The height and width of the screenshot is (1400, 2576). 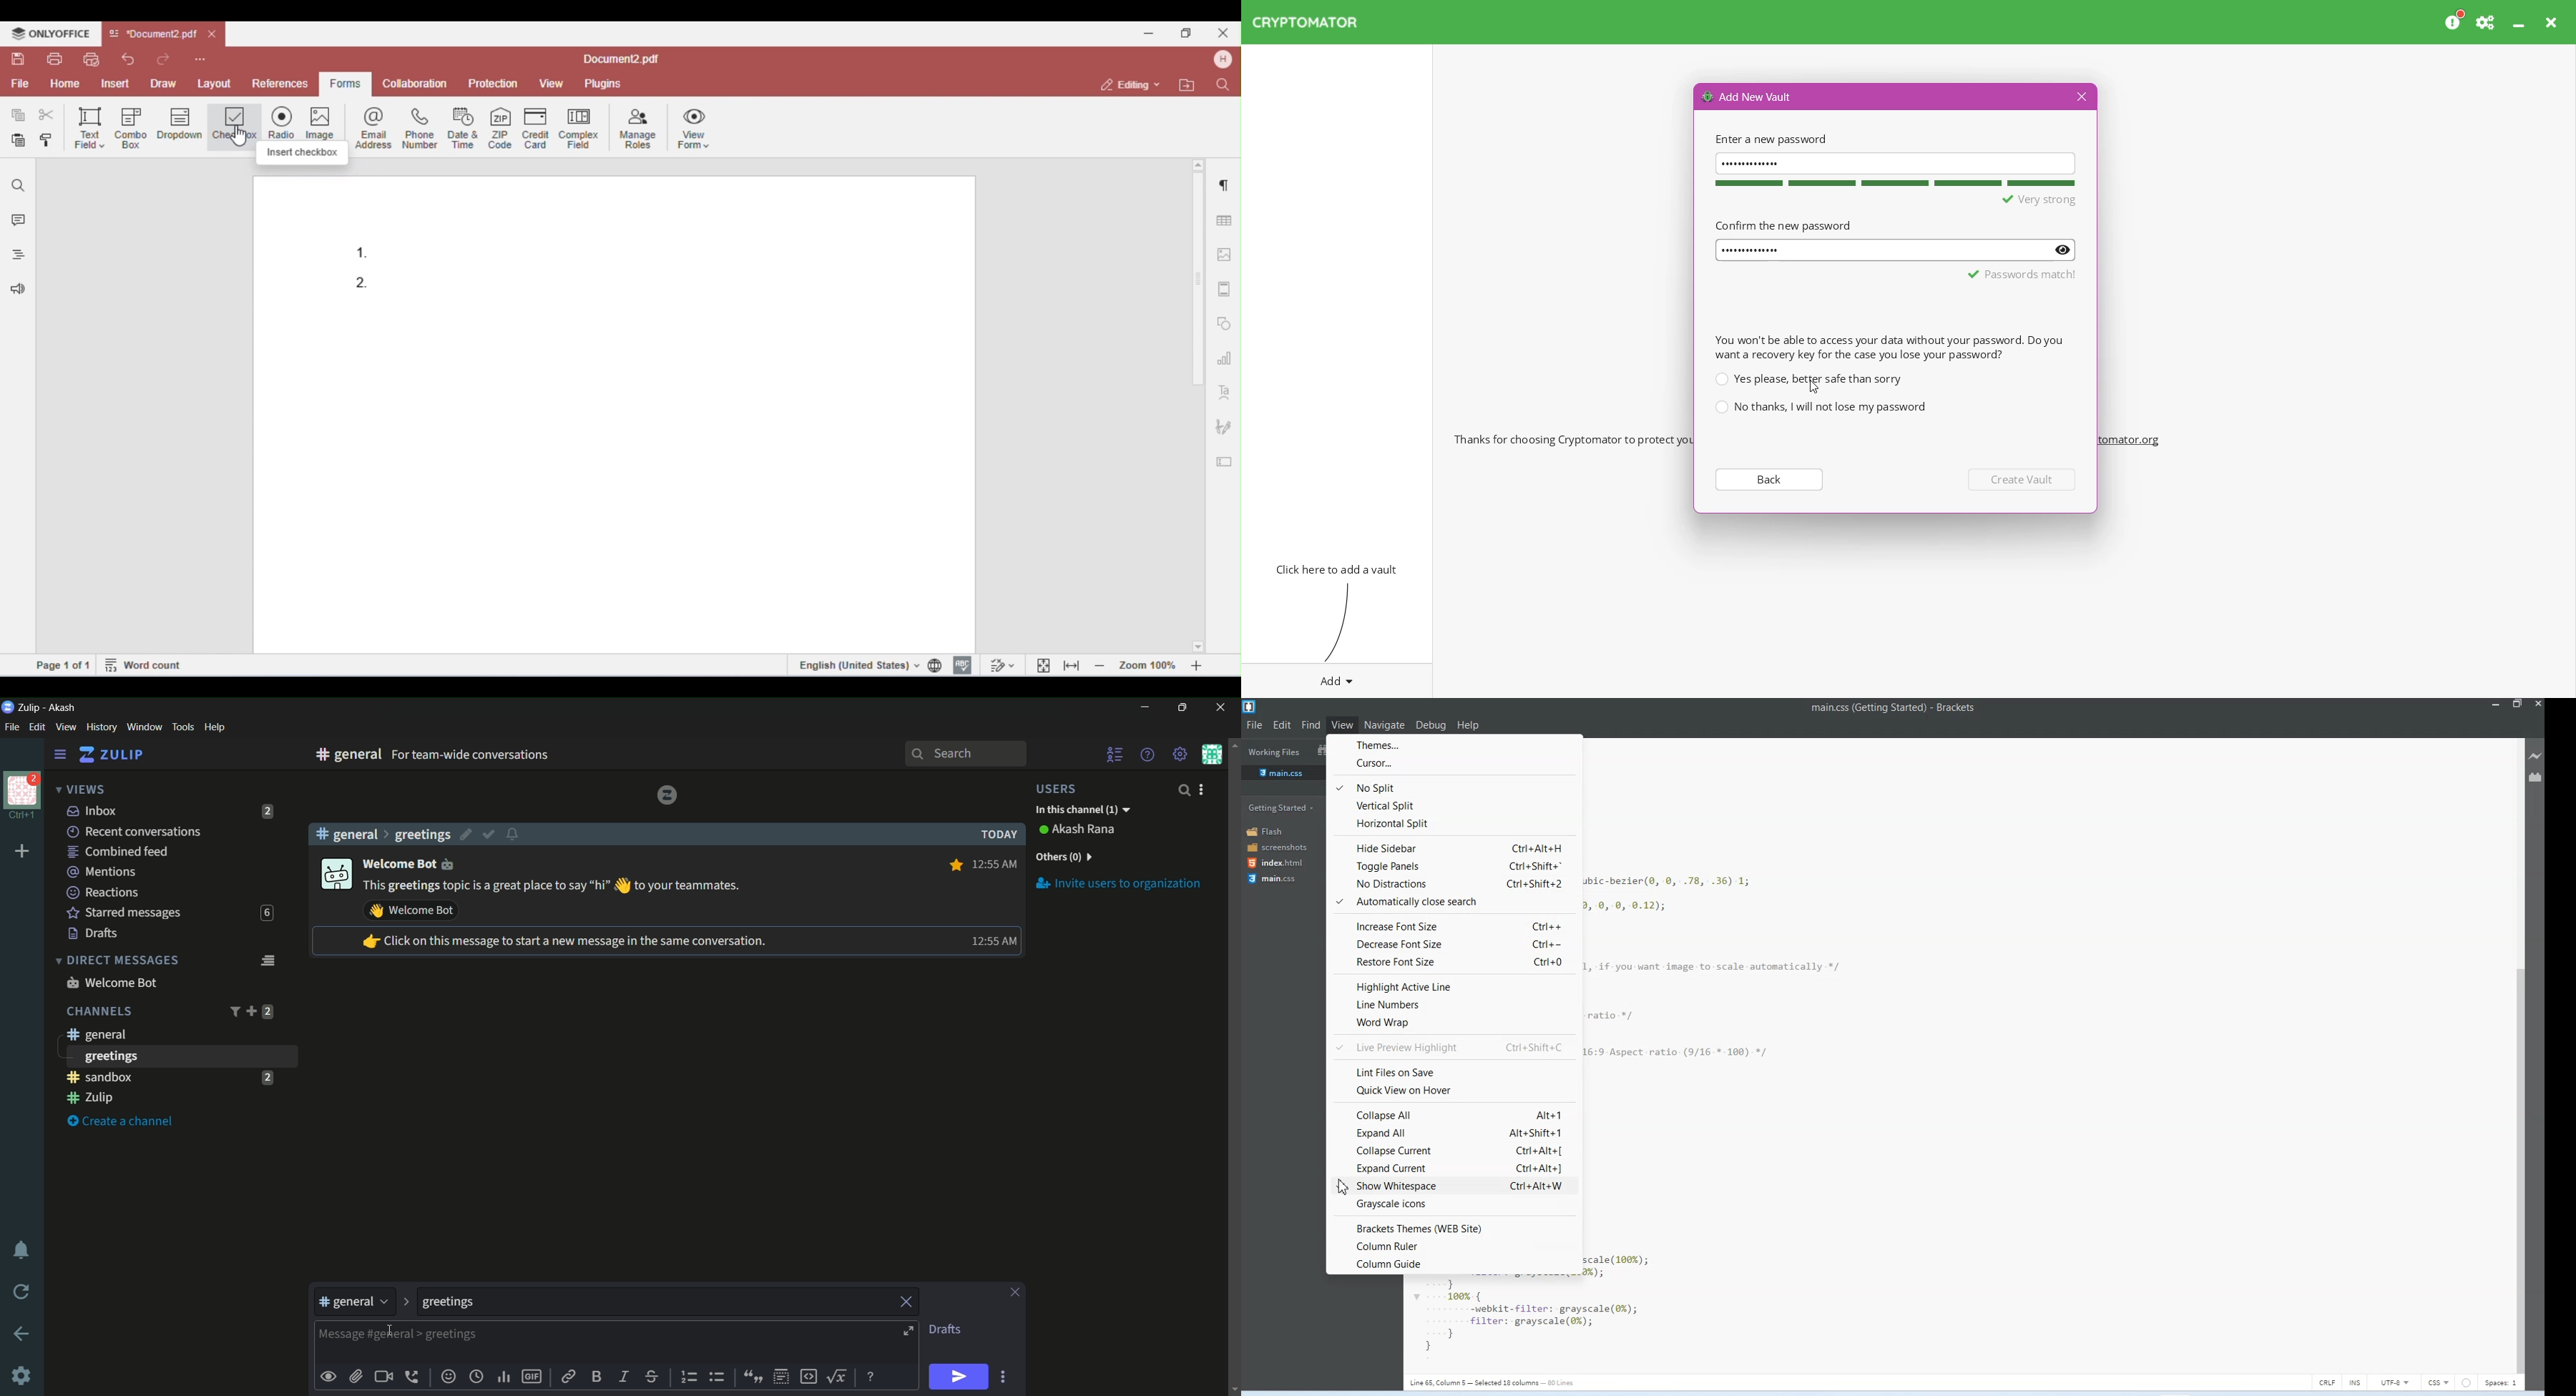 What do you see at coordinates (415, 863) in the screenshot?
I see `welcome bot` at bounding box center [415, 863].